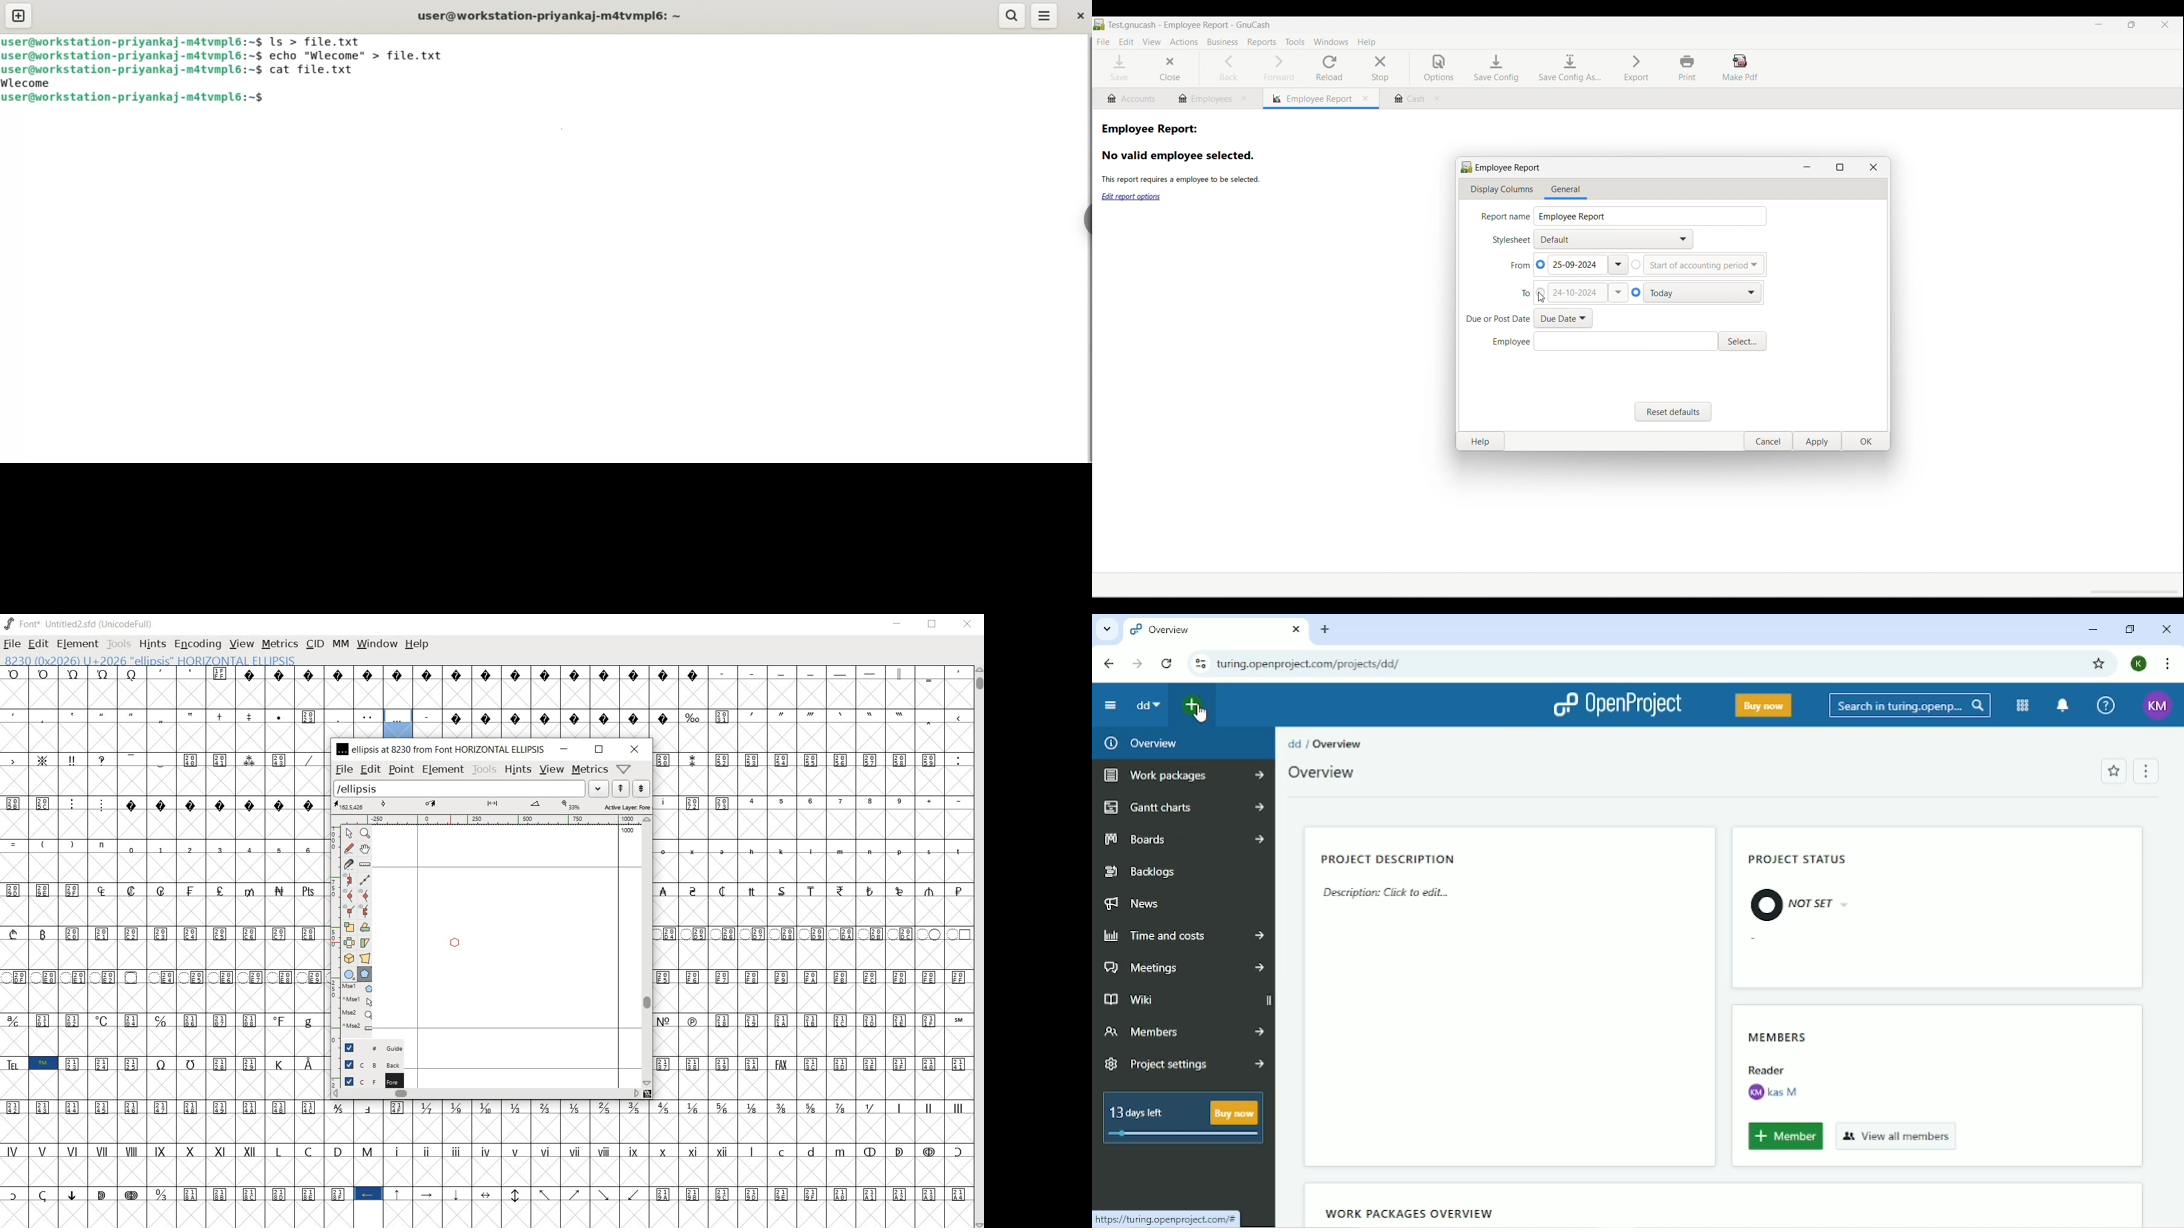  What do you see at coordinates (1296, 742) in the screenshot?
I see `dd` at bounding box center [1296, 742].